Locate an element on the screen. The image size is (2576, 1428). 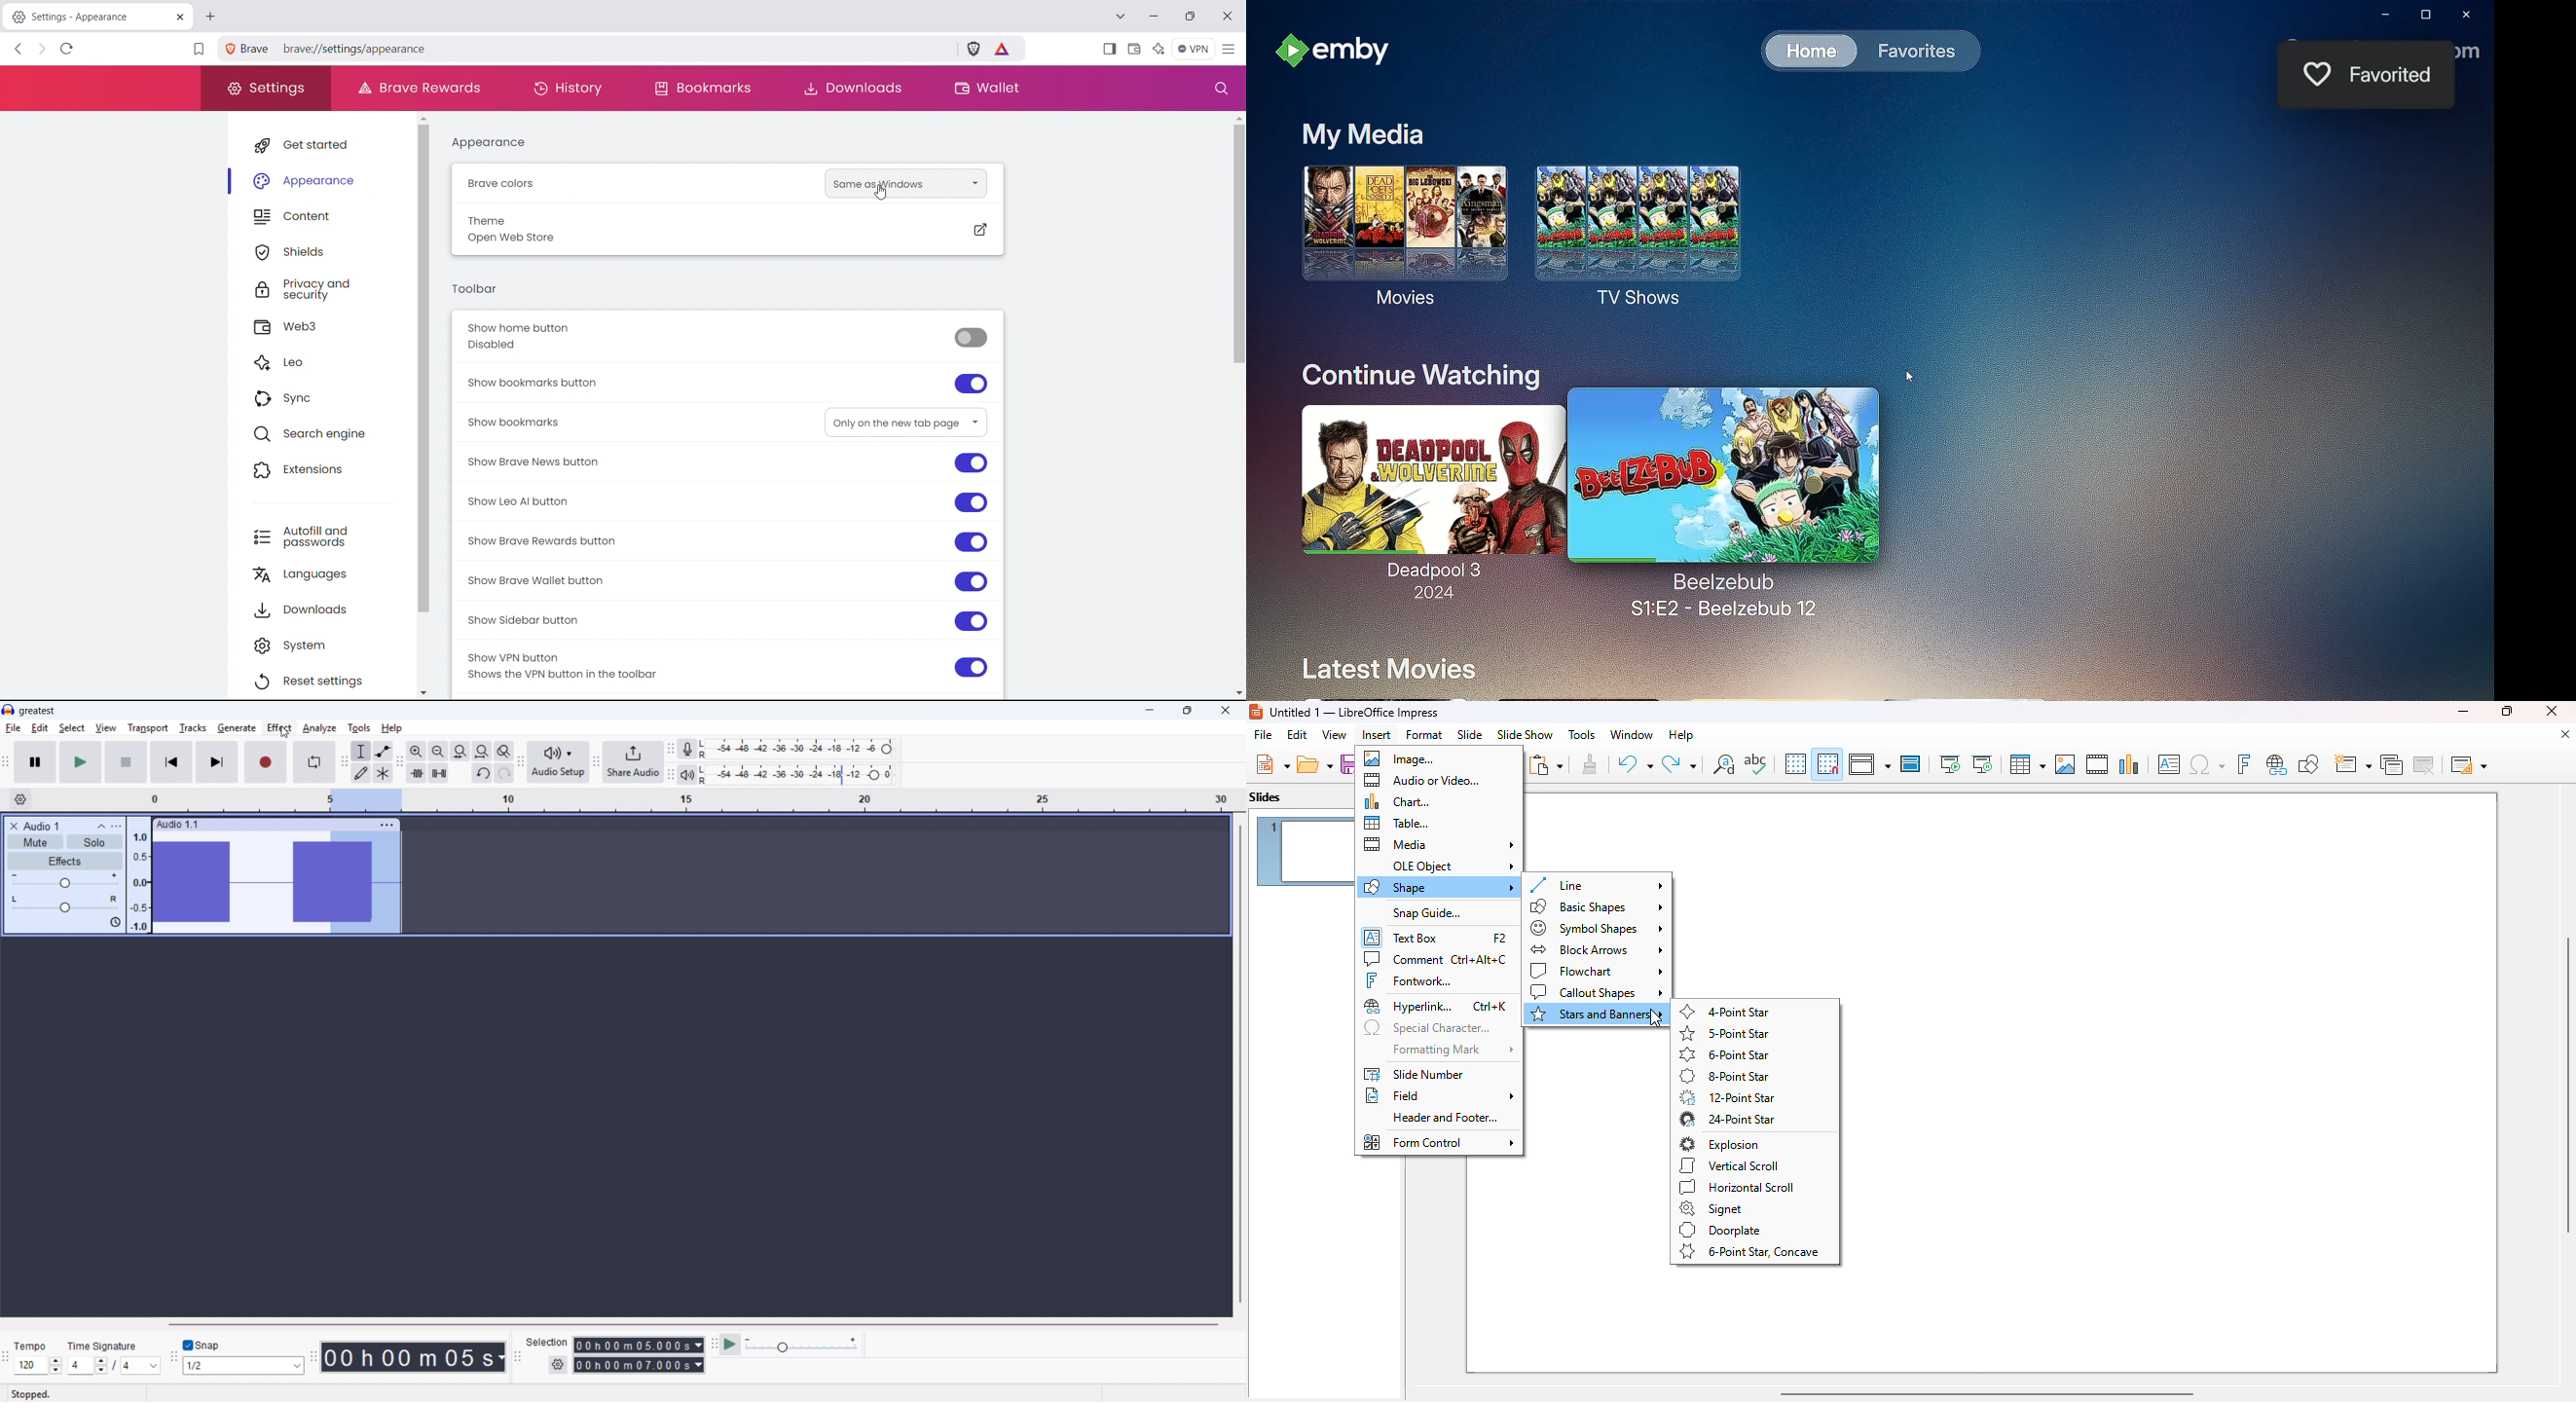
file is located at coordinates (1263, 735).